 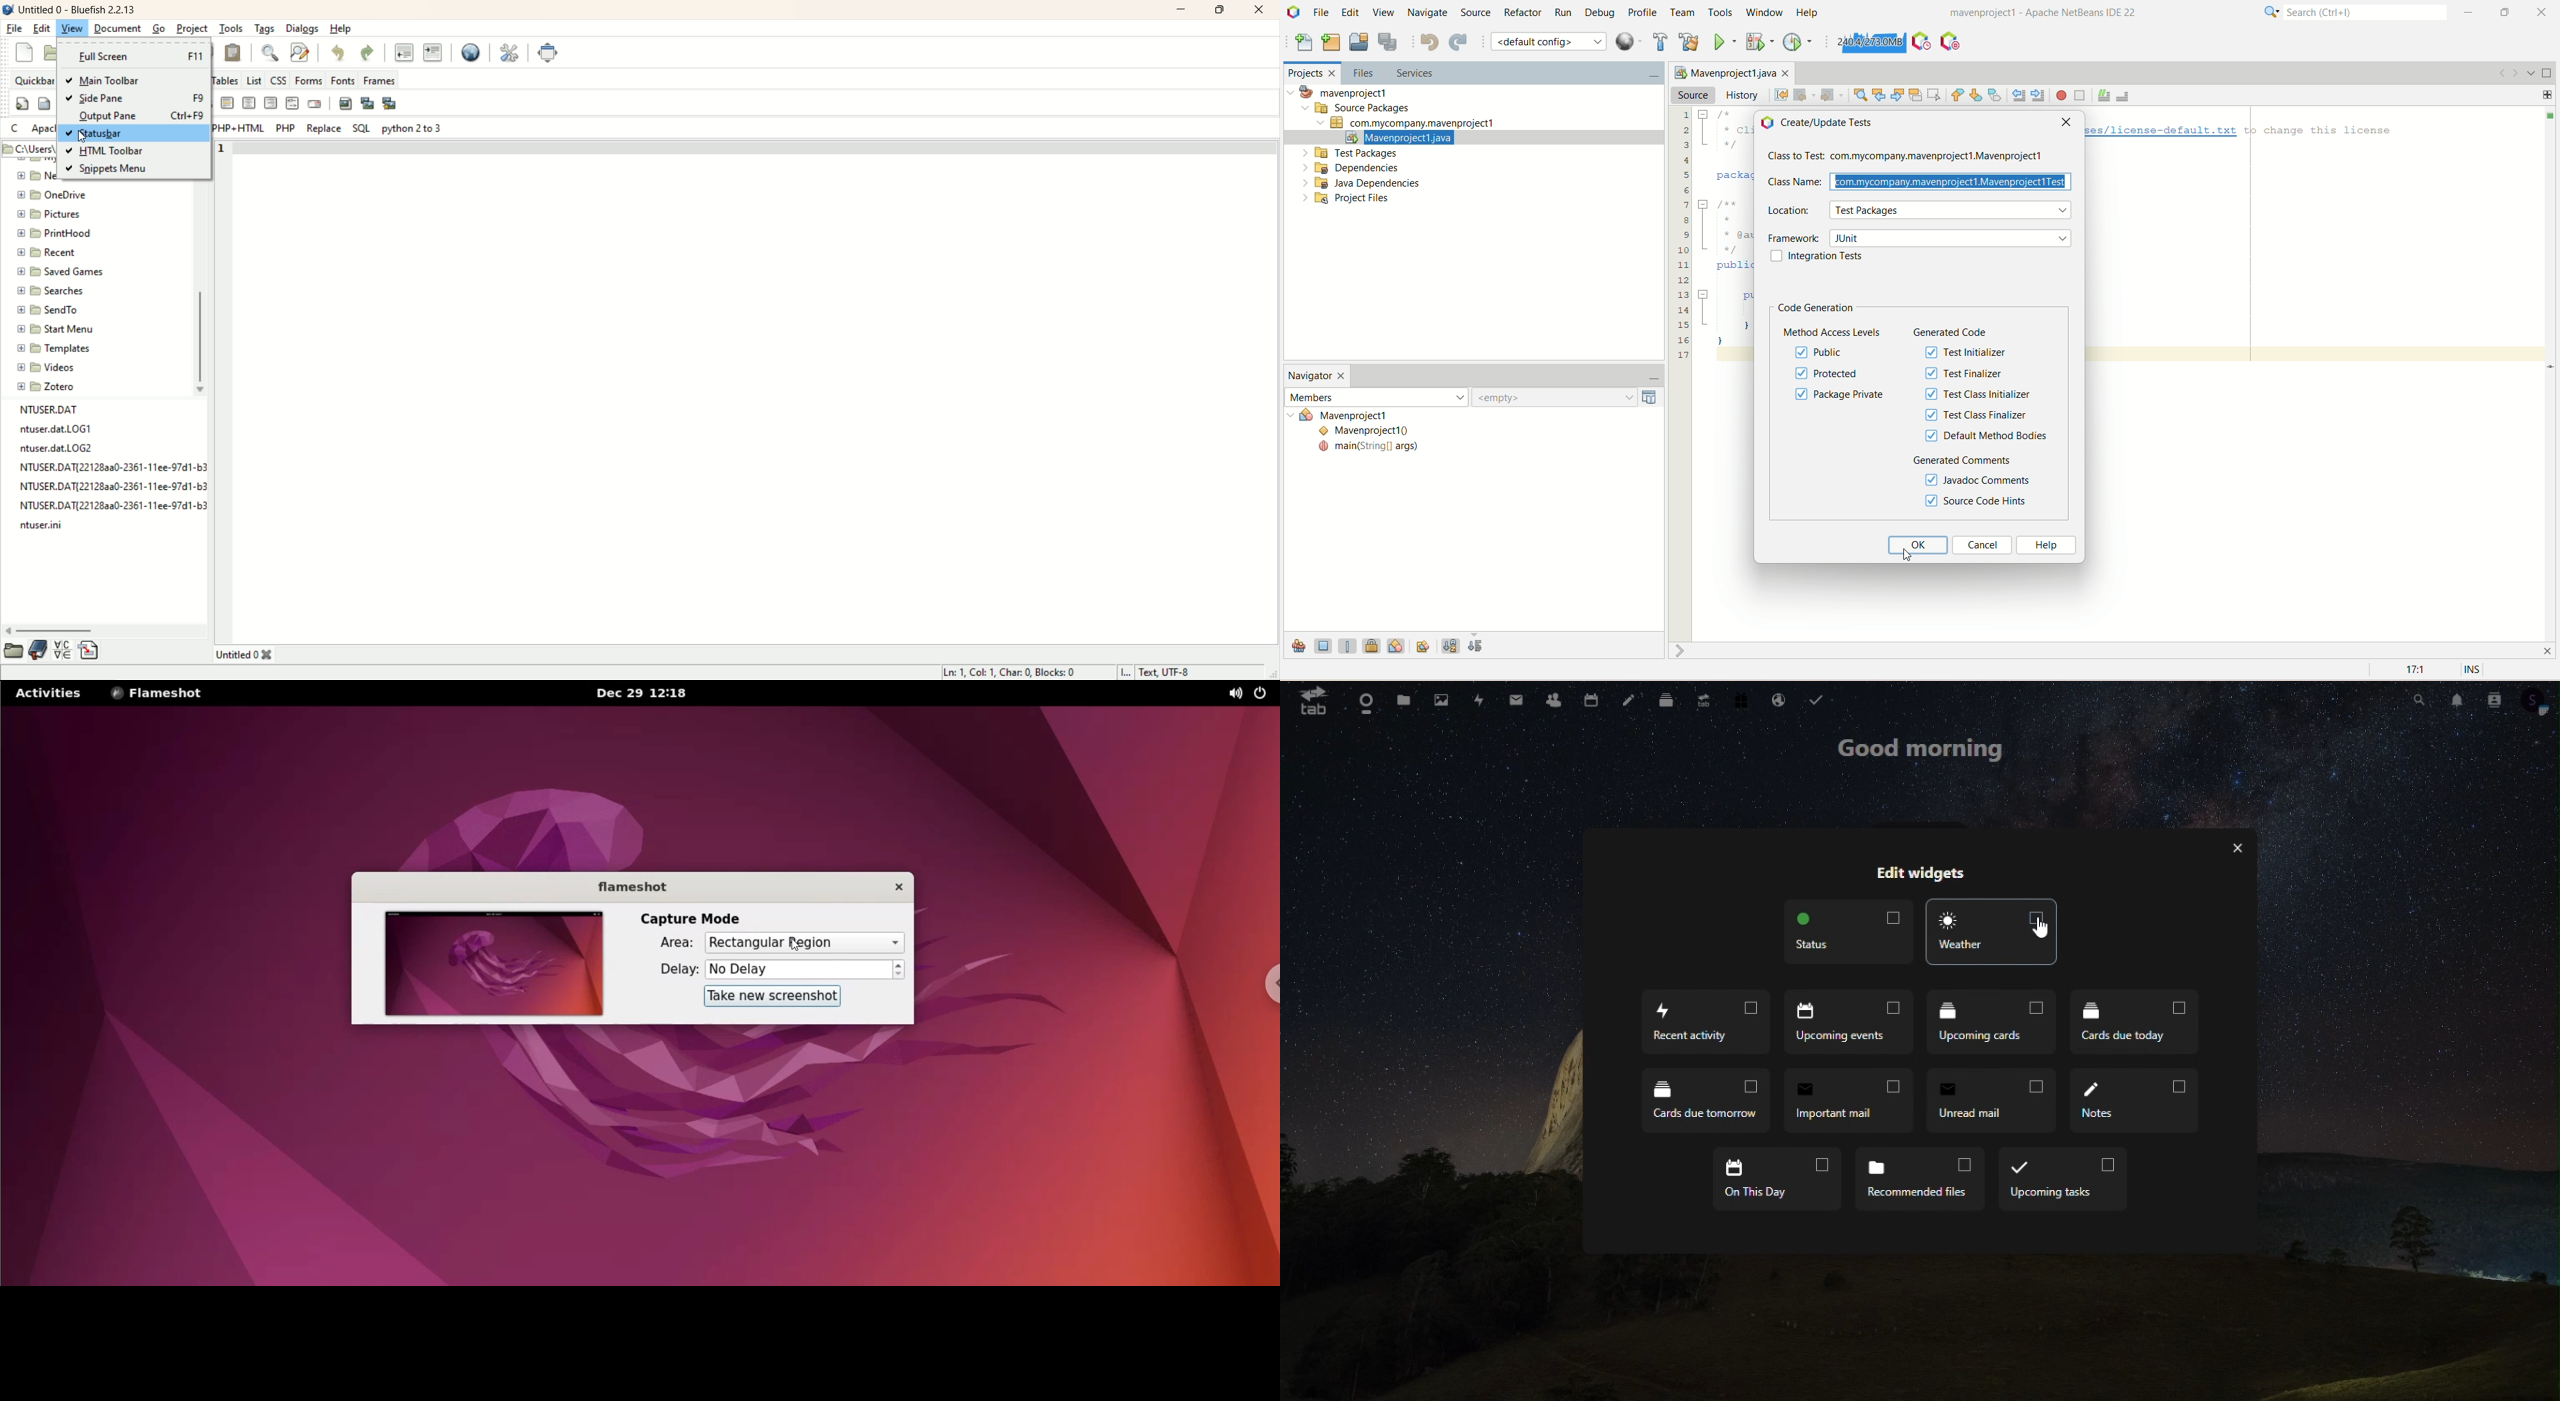 What do you see at coordinates (1704, 1020) in the screenshot?
I see `recent acticity` at bounding box center [1704, 1020].